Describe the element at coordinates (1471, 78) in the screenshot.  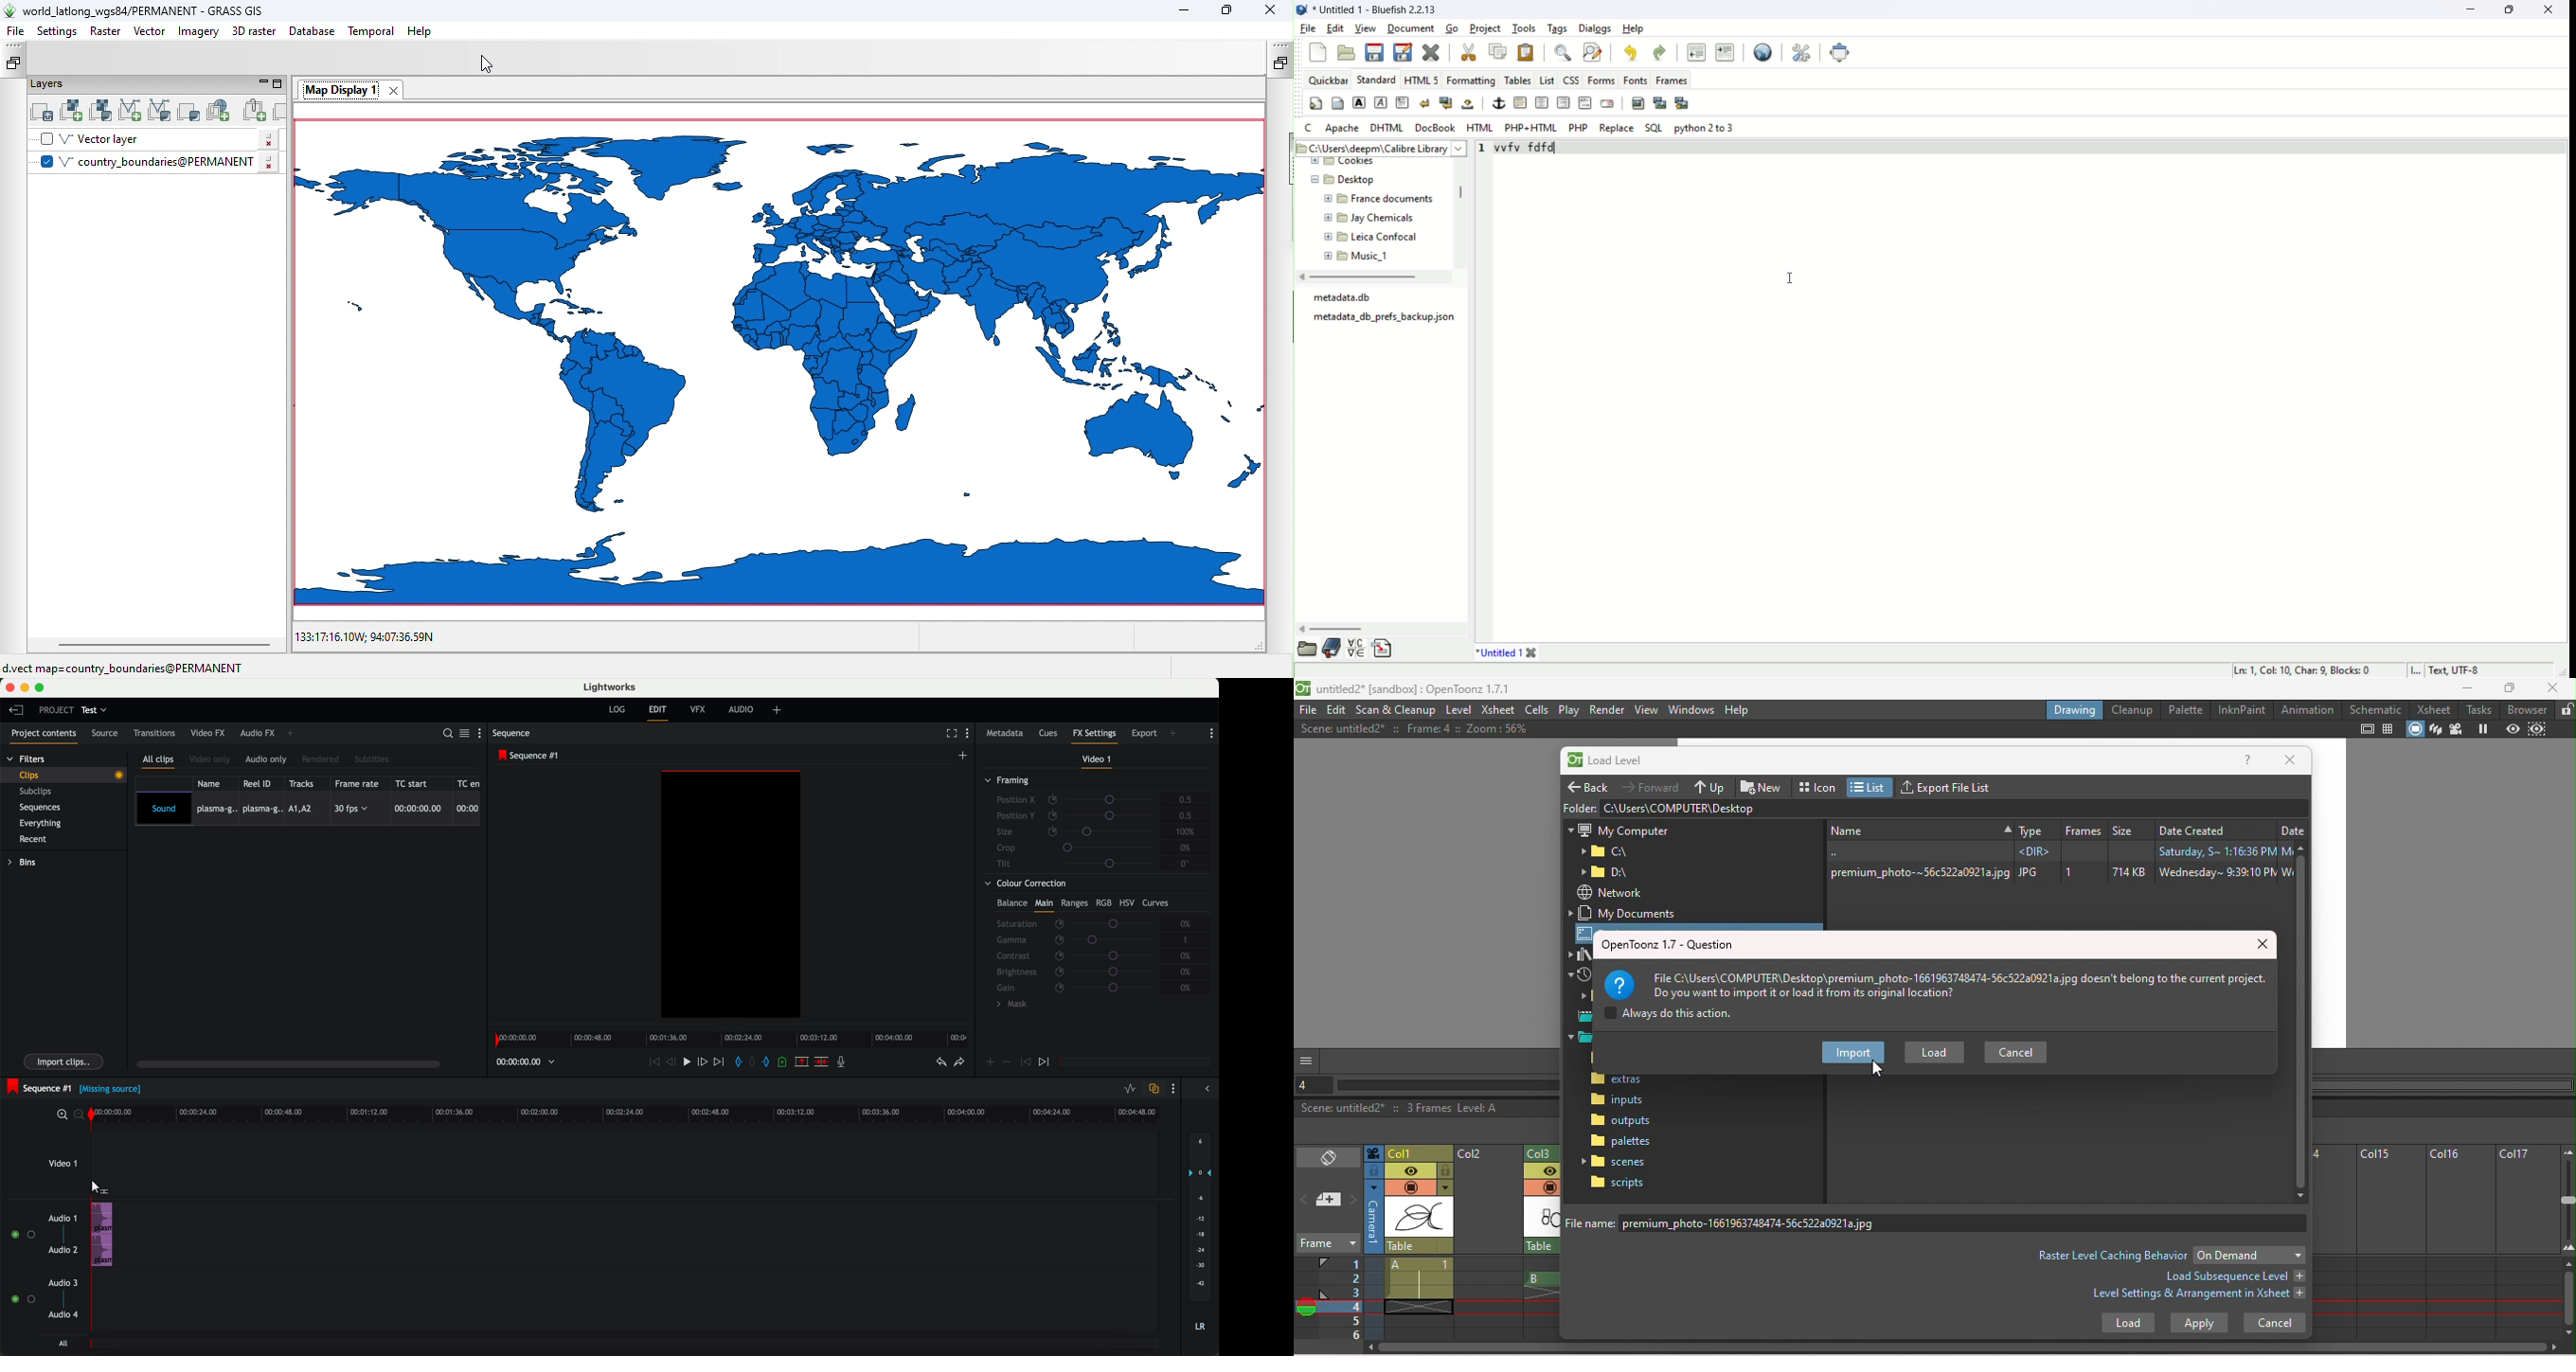
I see `formatting` at that location.